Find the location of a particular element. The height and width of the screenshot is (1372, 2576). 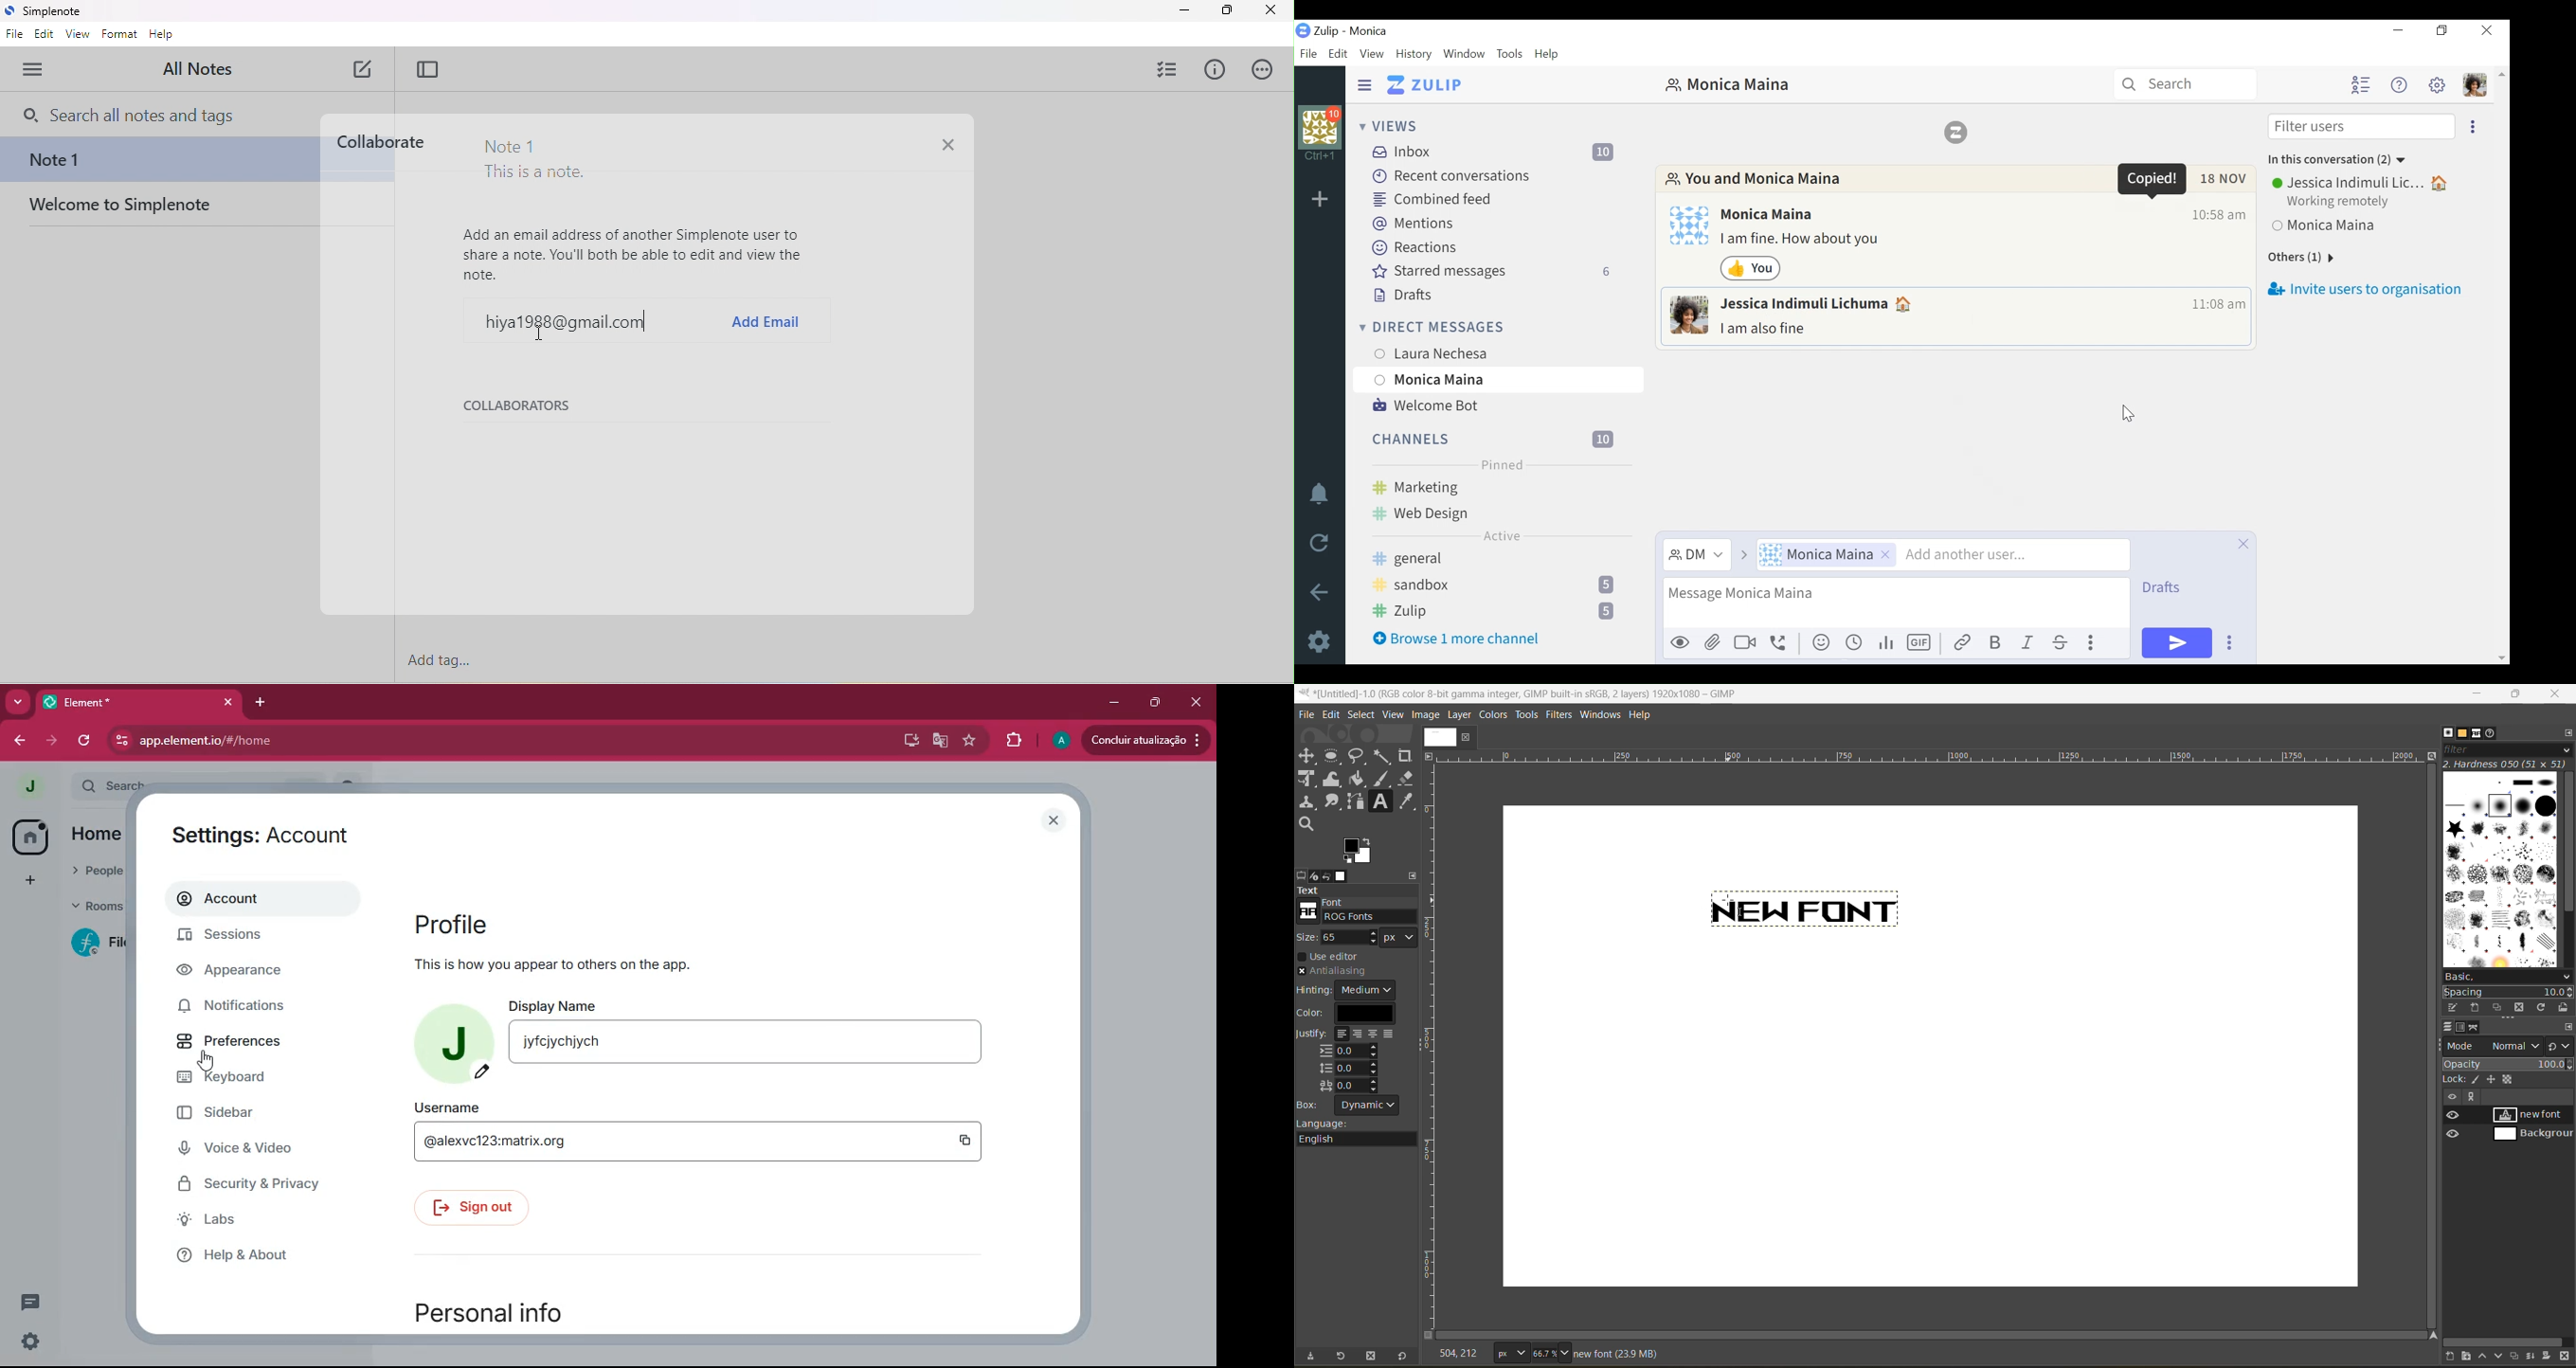

 is located at coordinates (1747, 643).